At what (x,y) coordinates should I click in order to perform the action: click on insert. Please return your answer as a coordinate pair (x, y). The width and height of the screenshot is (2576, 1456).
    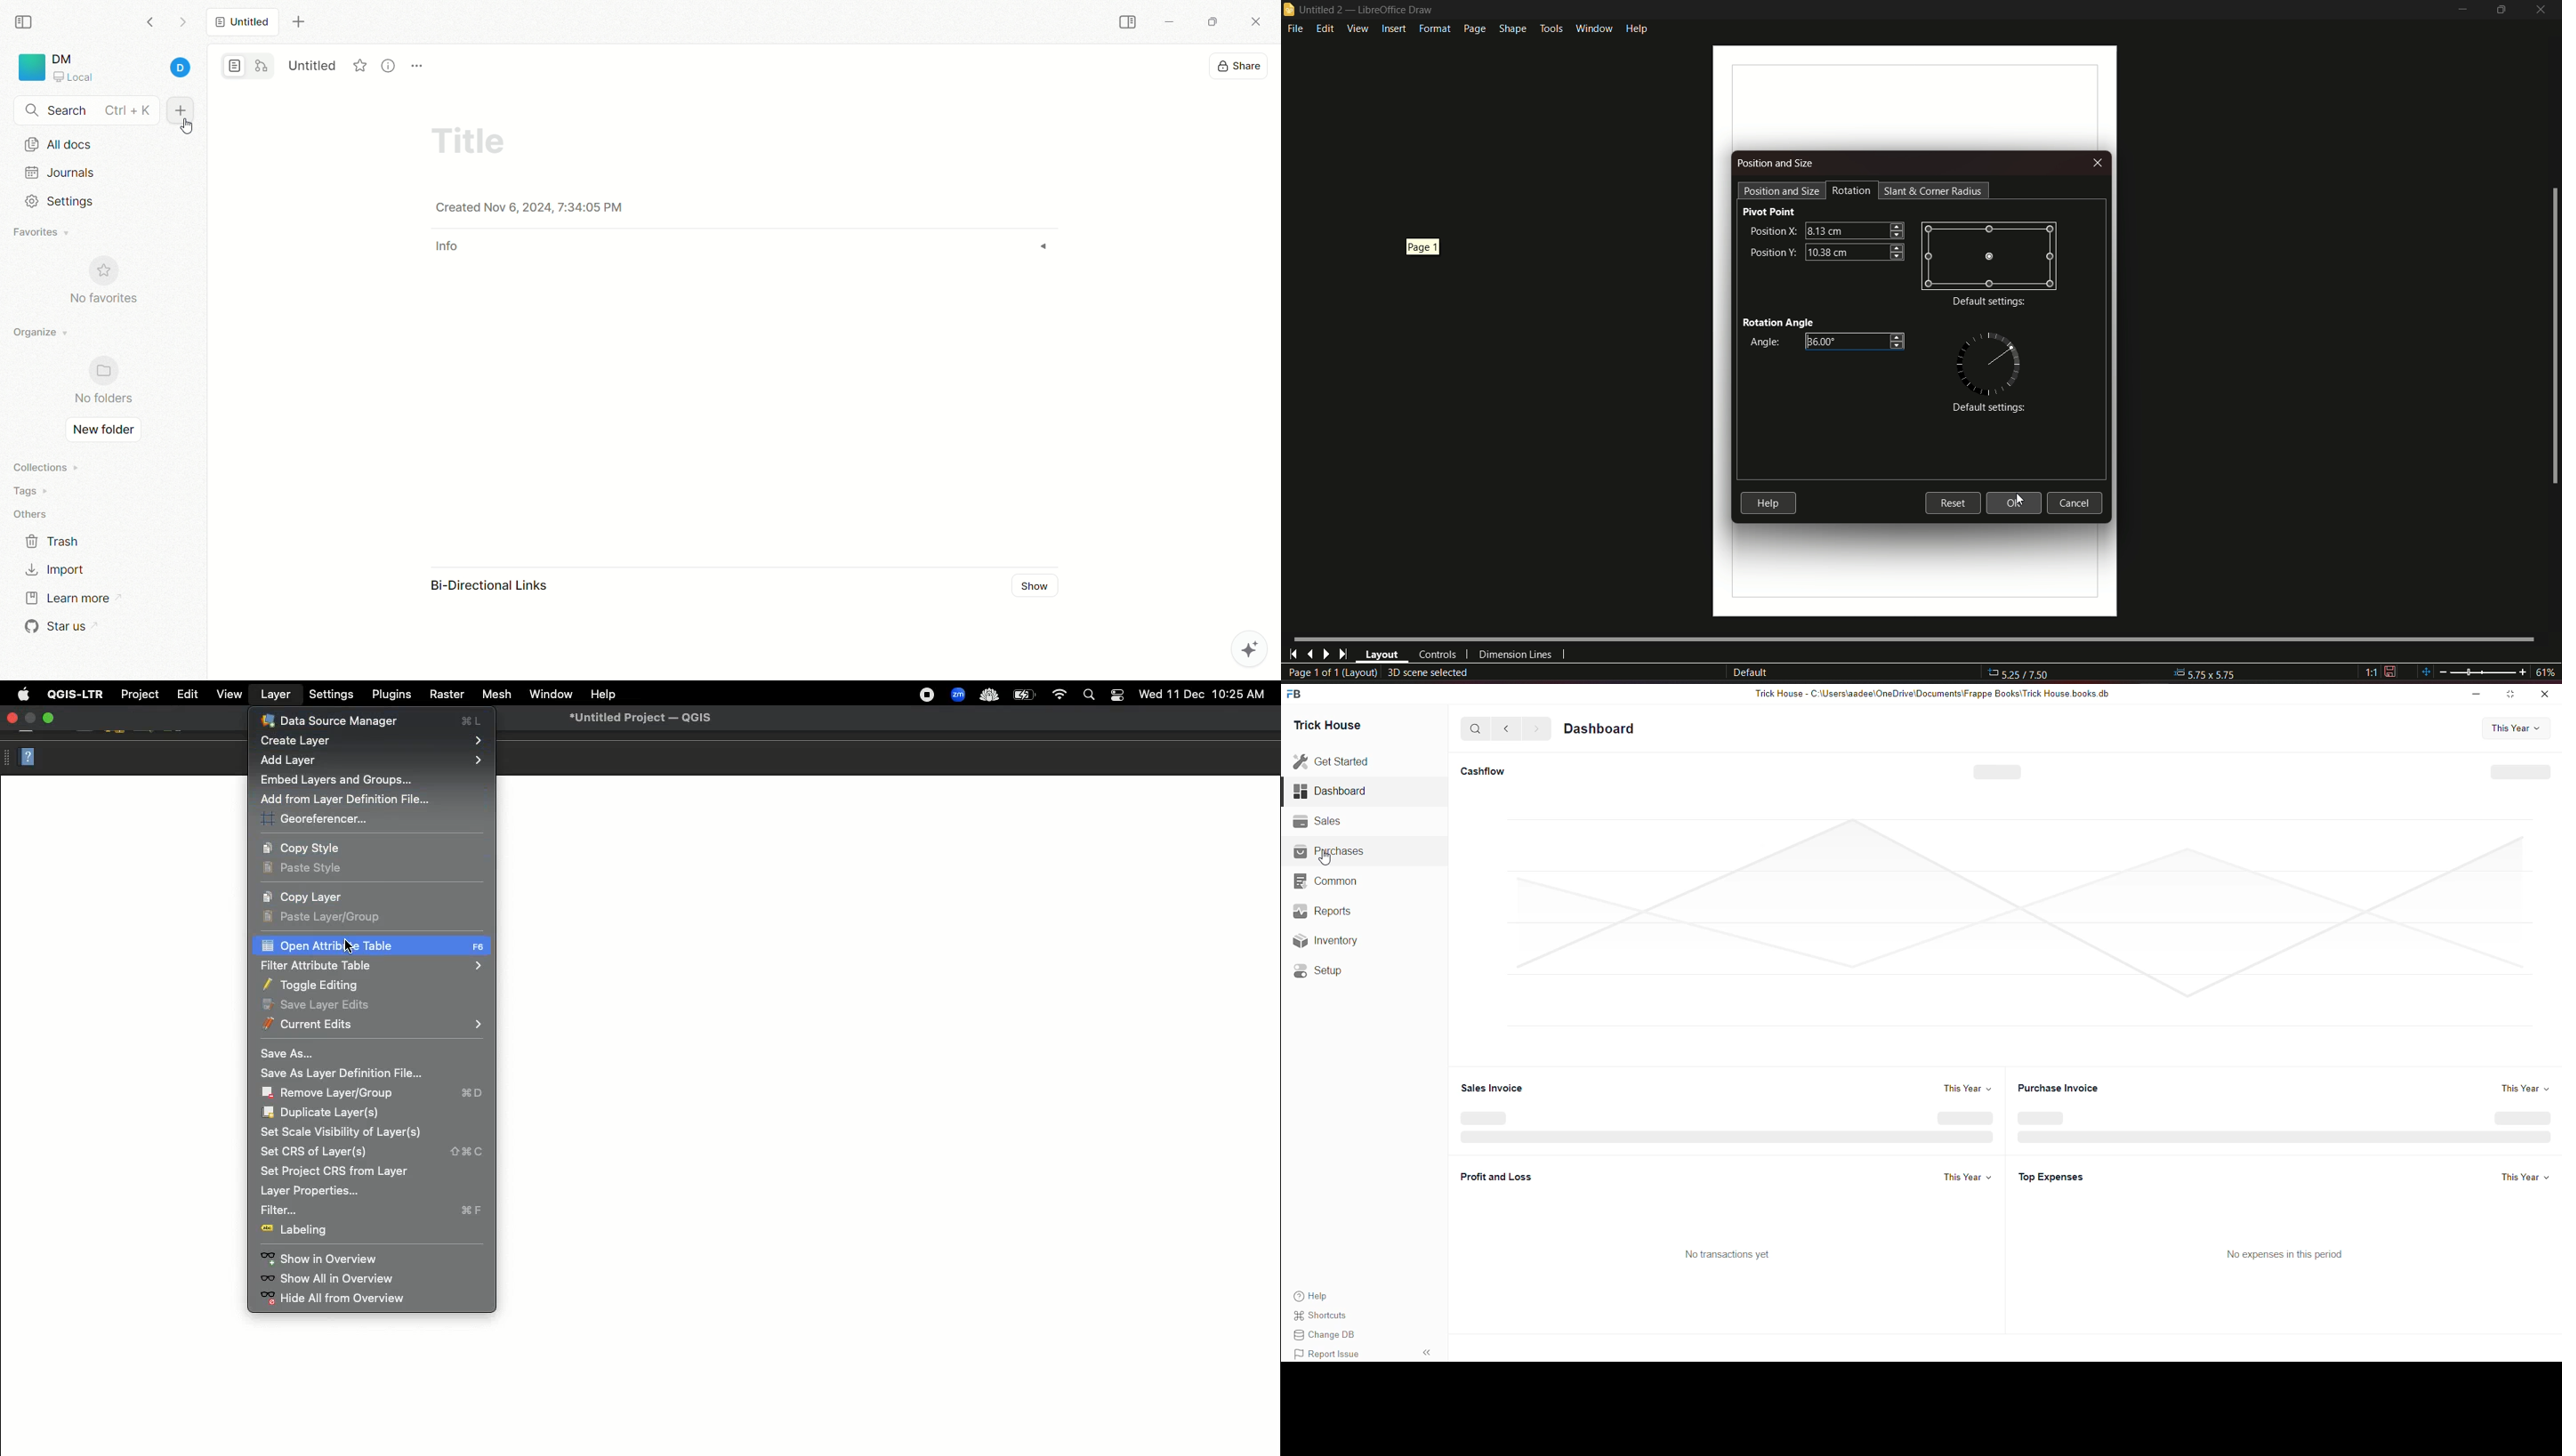
    Looking at the image, I should click on (1393, 29).